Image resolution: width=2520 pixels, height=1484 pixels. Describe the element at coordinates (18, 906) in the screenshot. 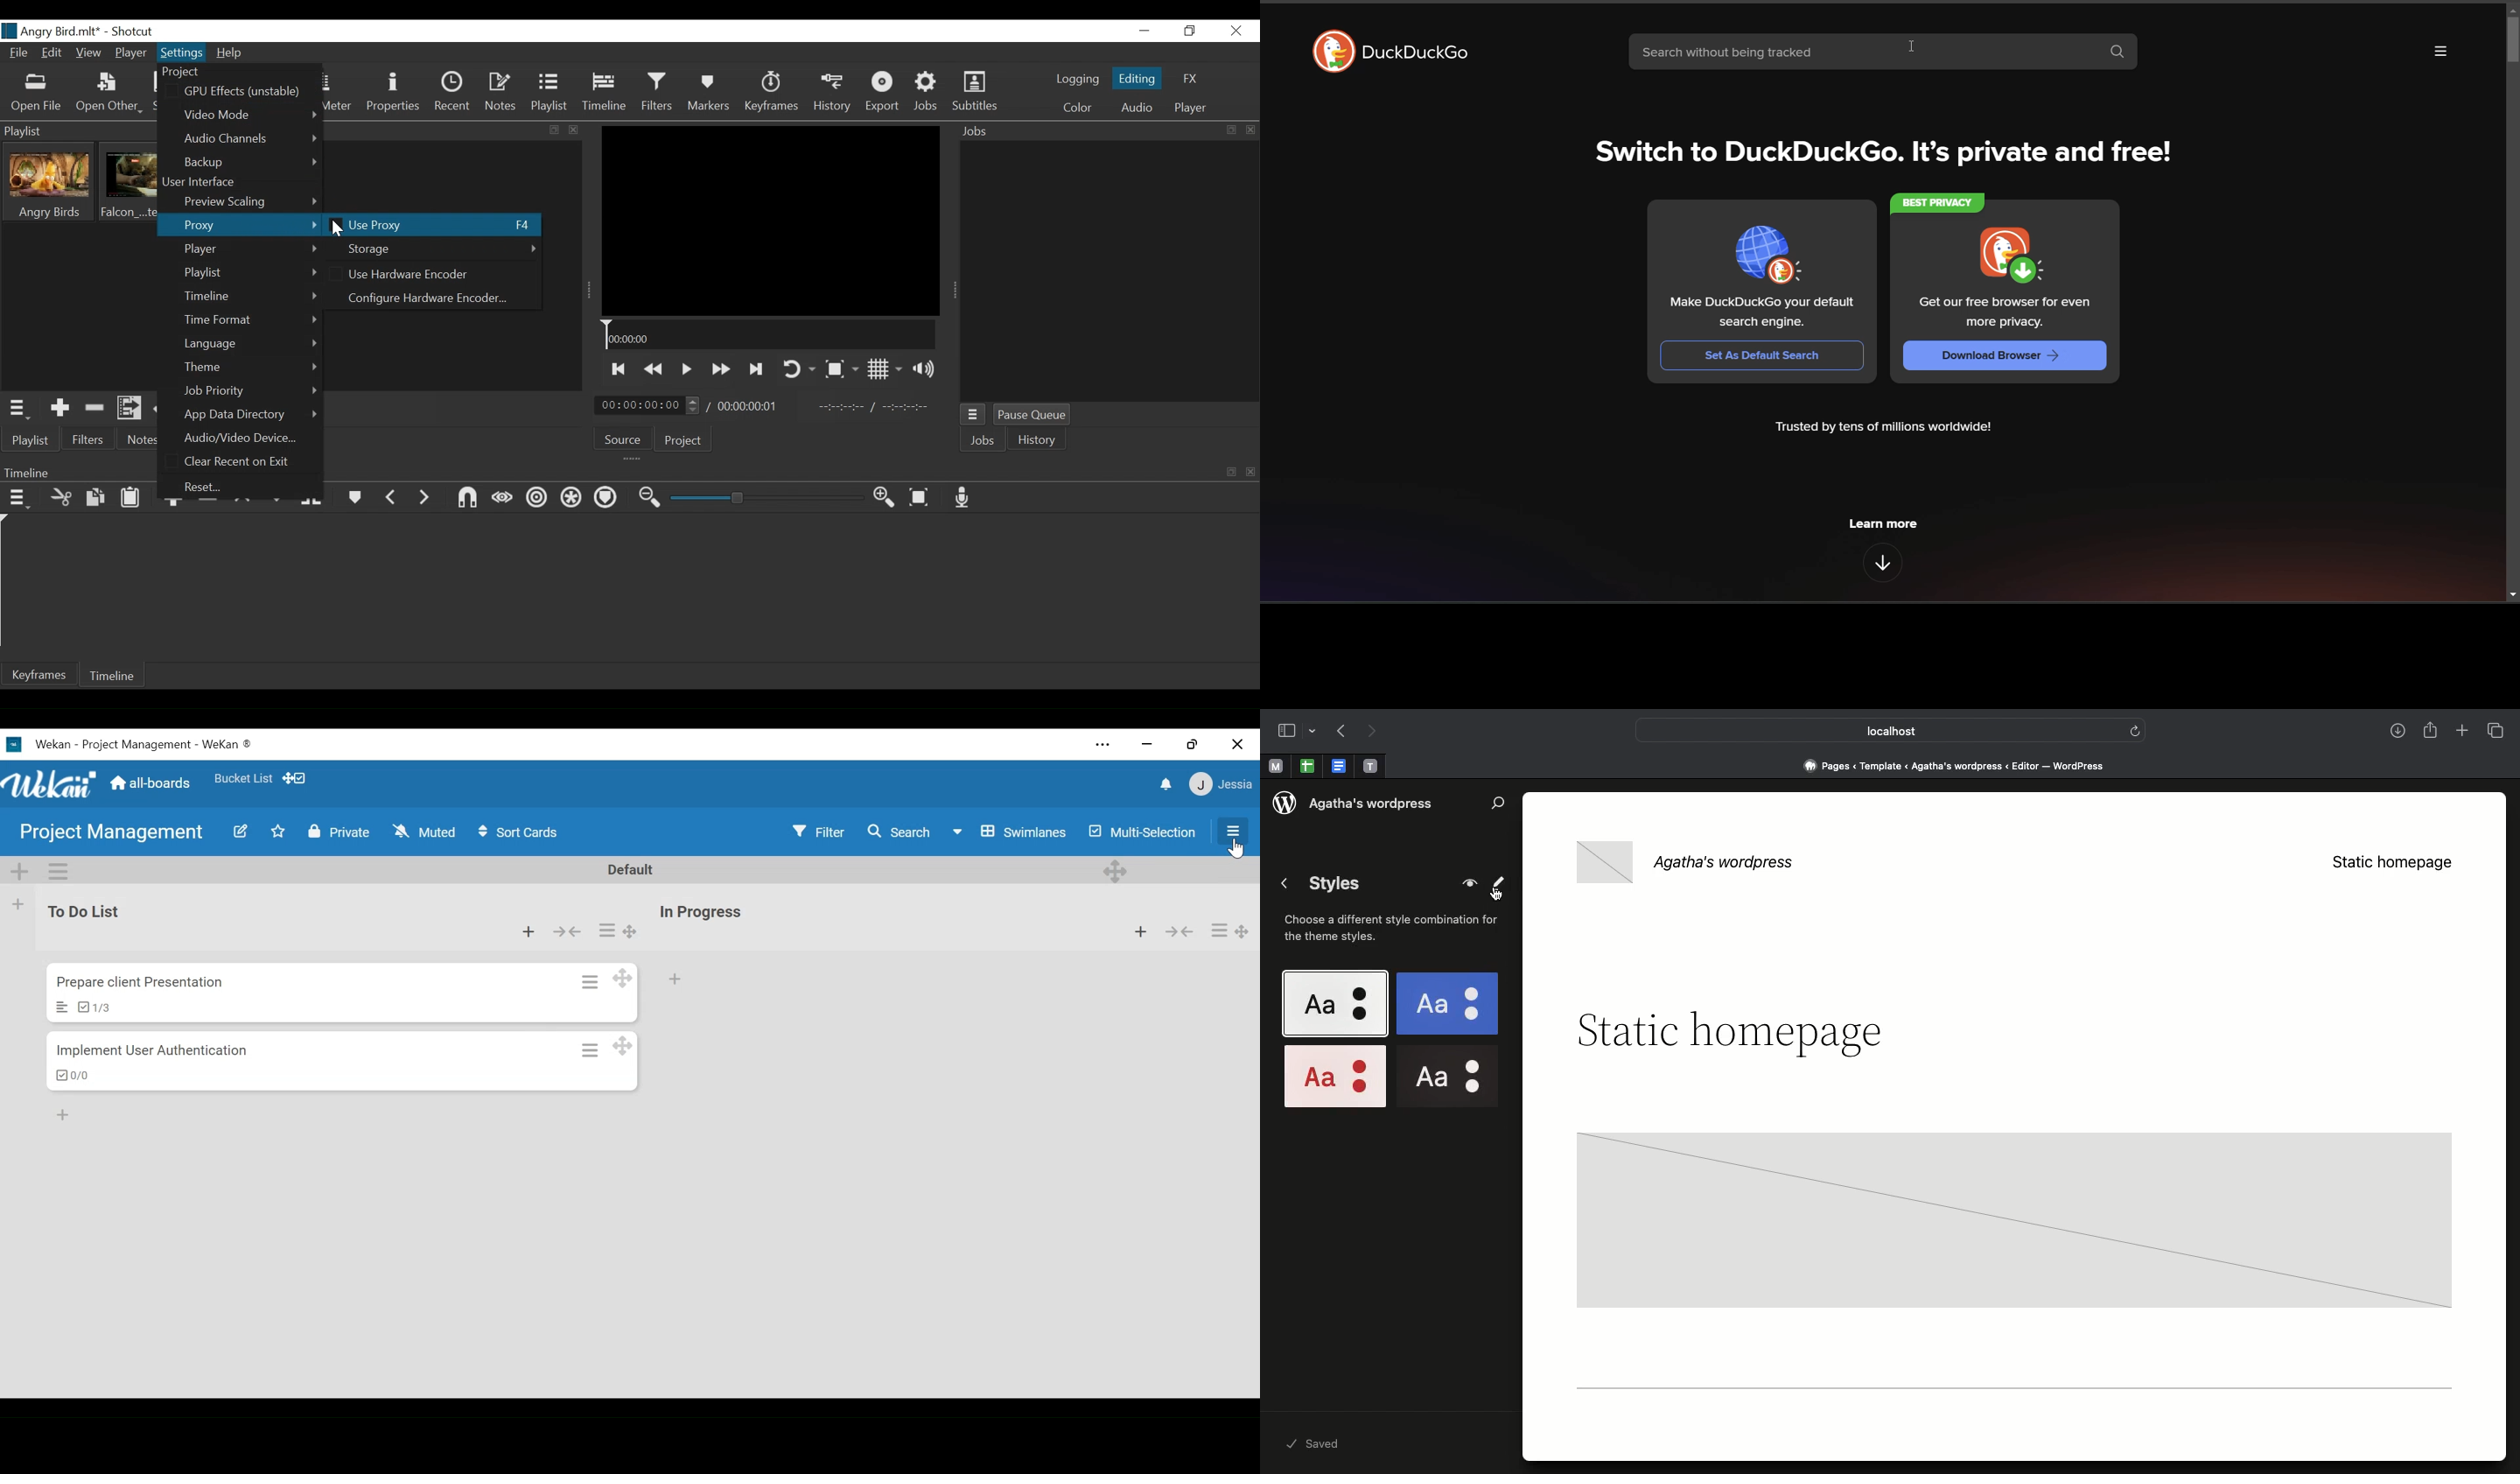

I see `Add List` at that location.